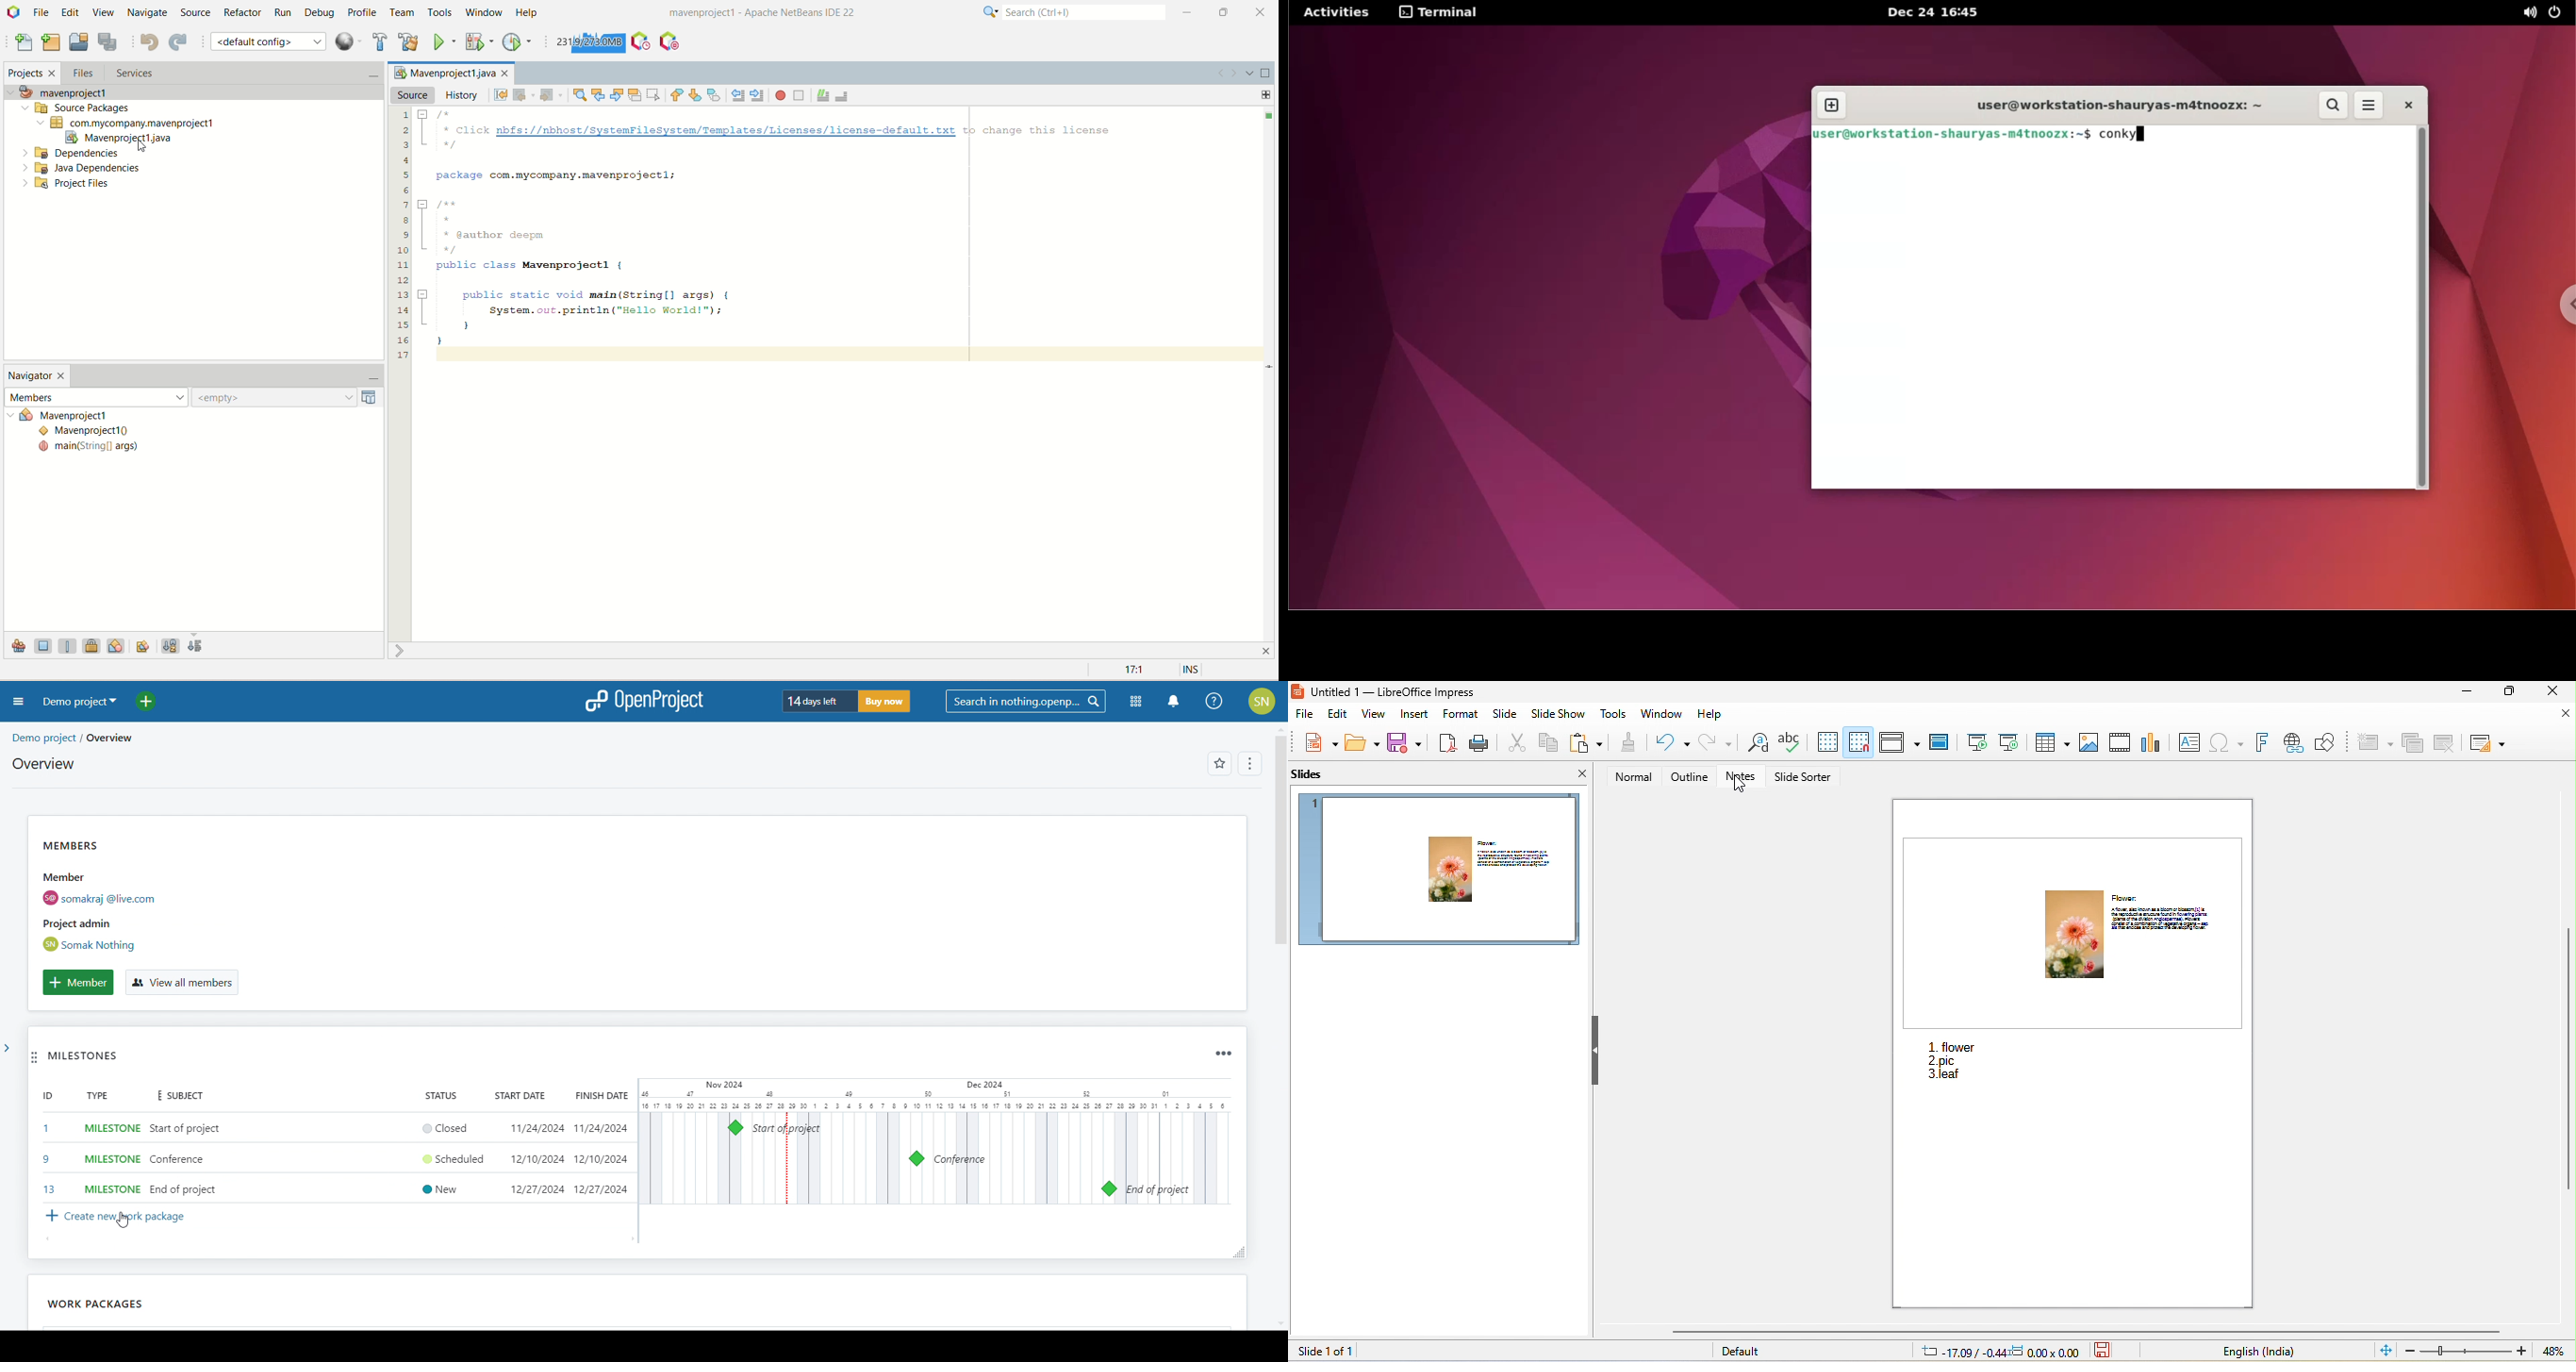 Image resolution: width=2576 pixels, height=1372 pixels. I want to click on cut, so click(1514, 742).